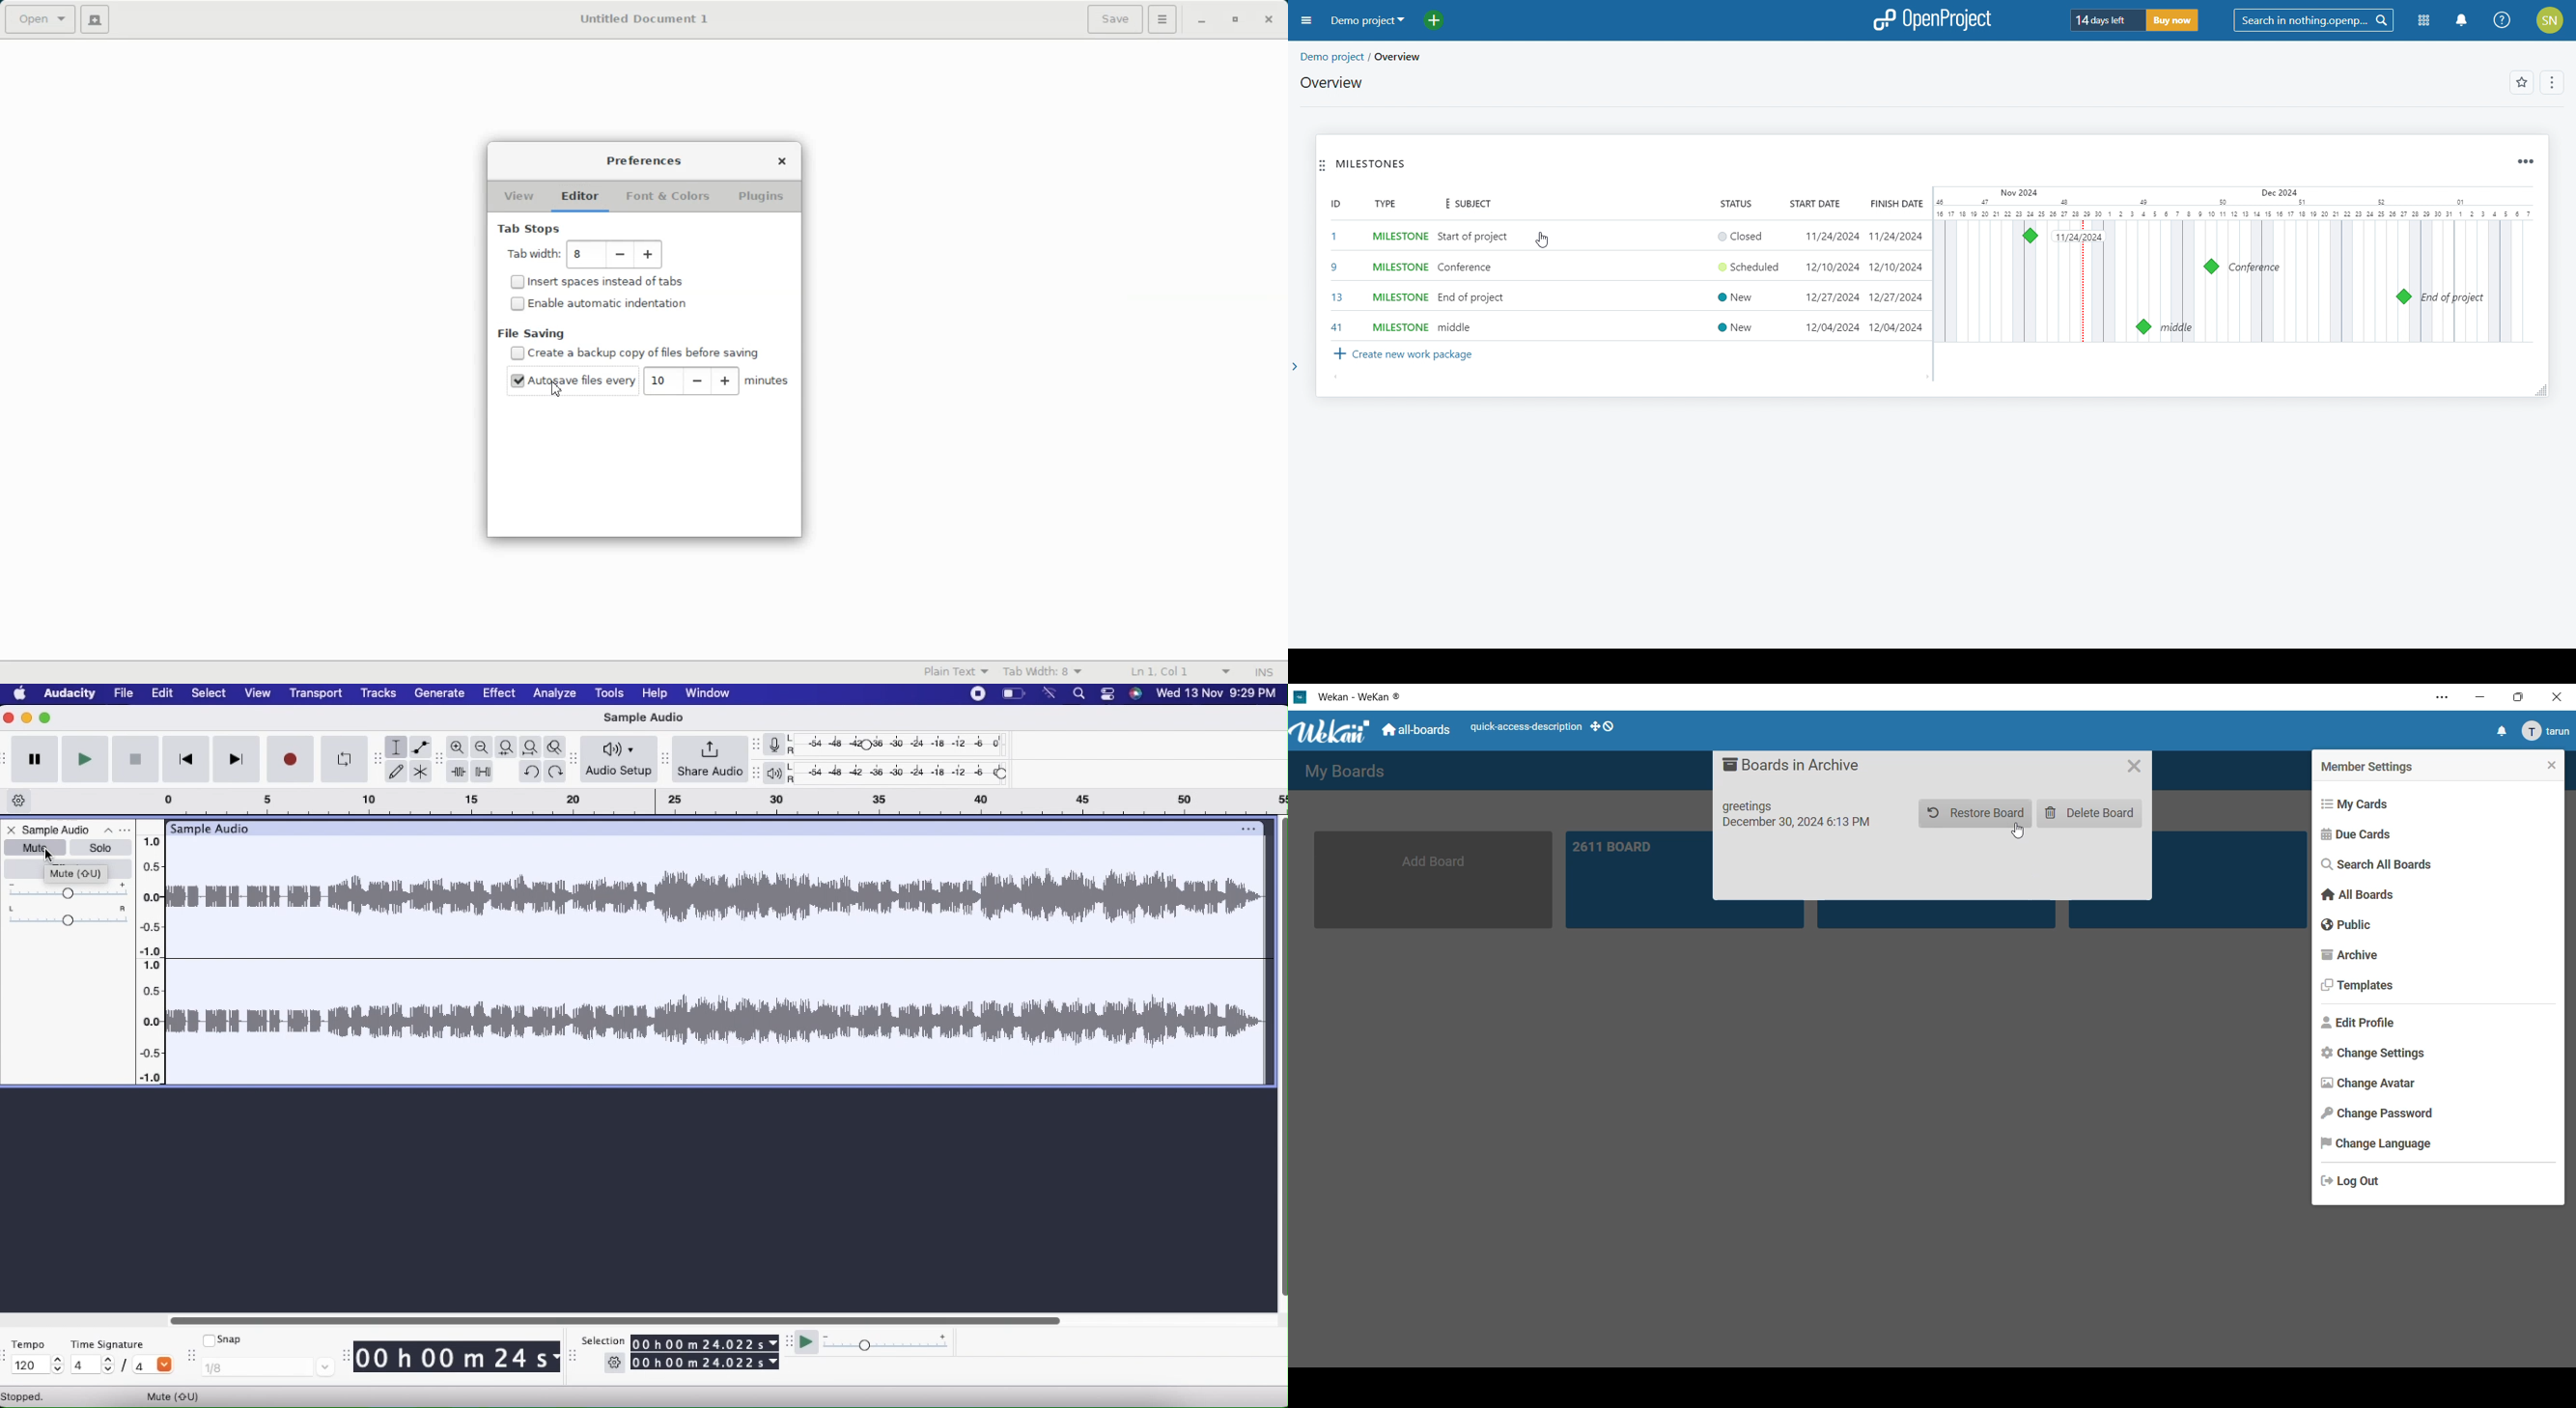  Describe the element at coordinates (705, 693) in the screenshot. I see `Window` at that location.